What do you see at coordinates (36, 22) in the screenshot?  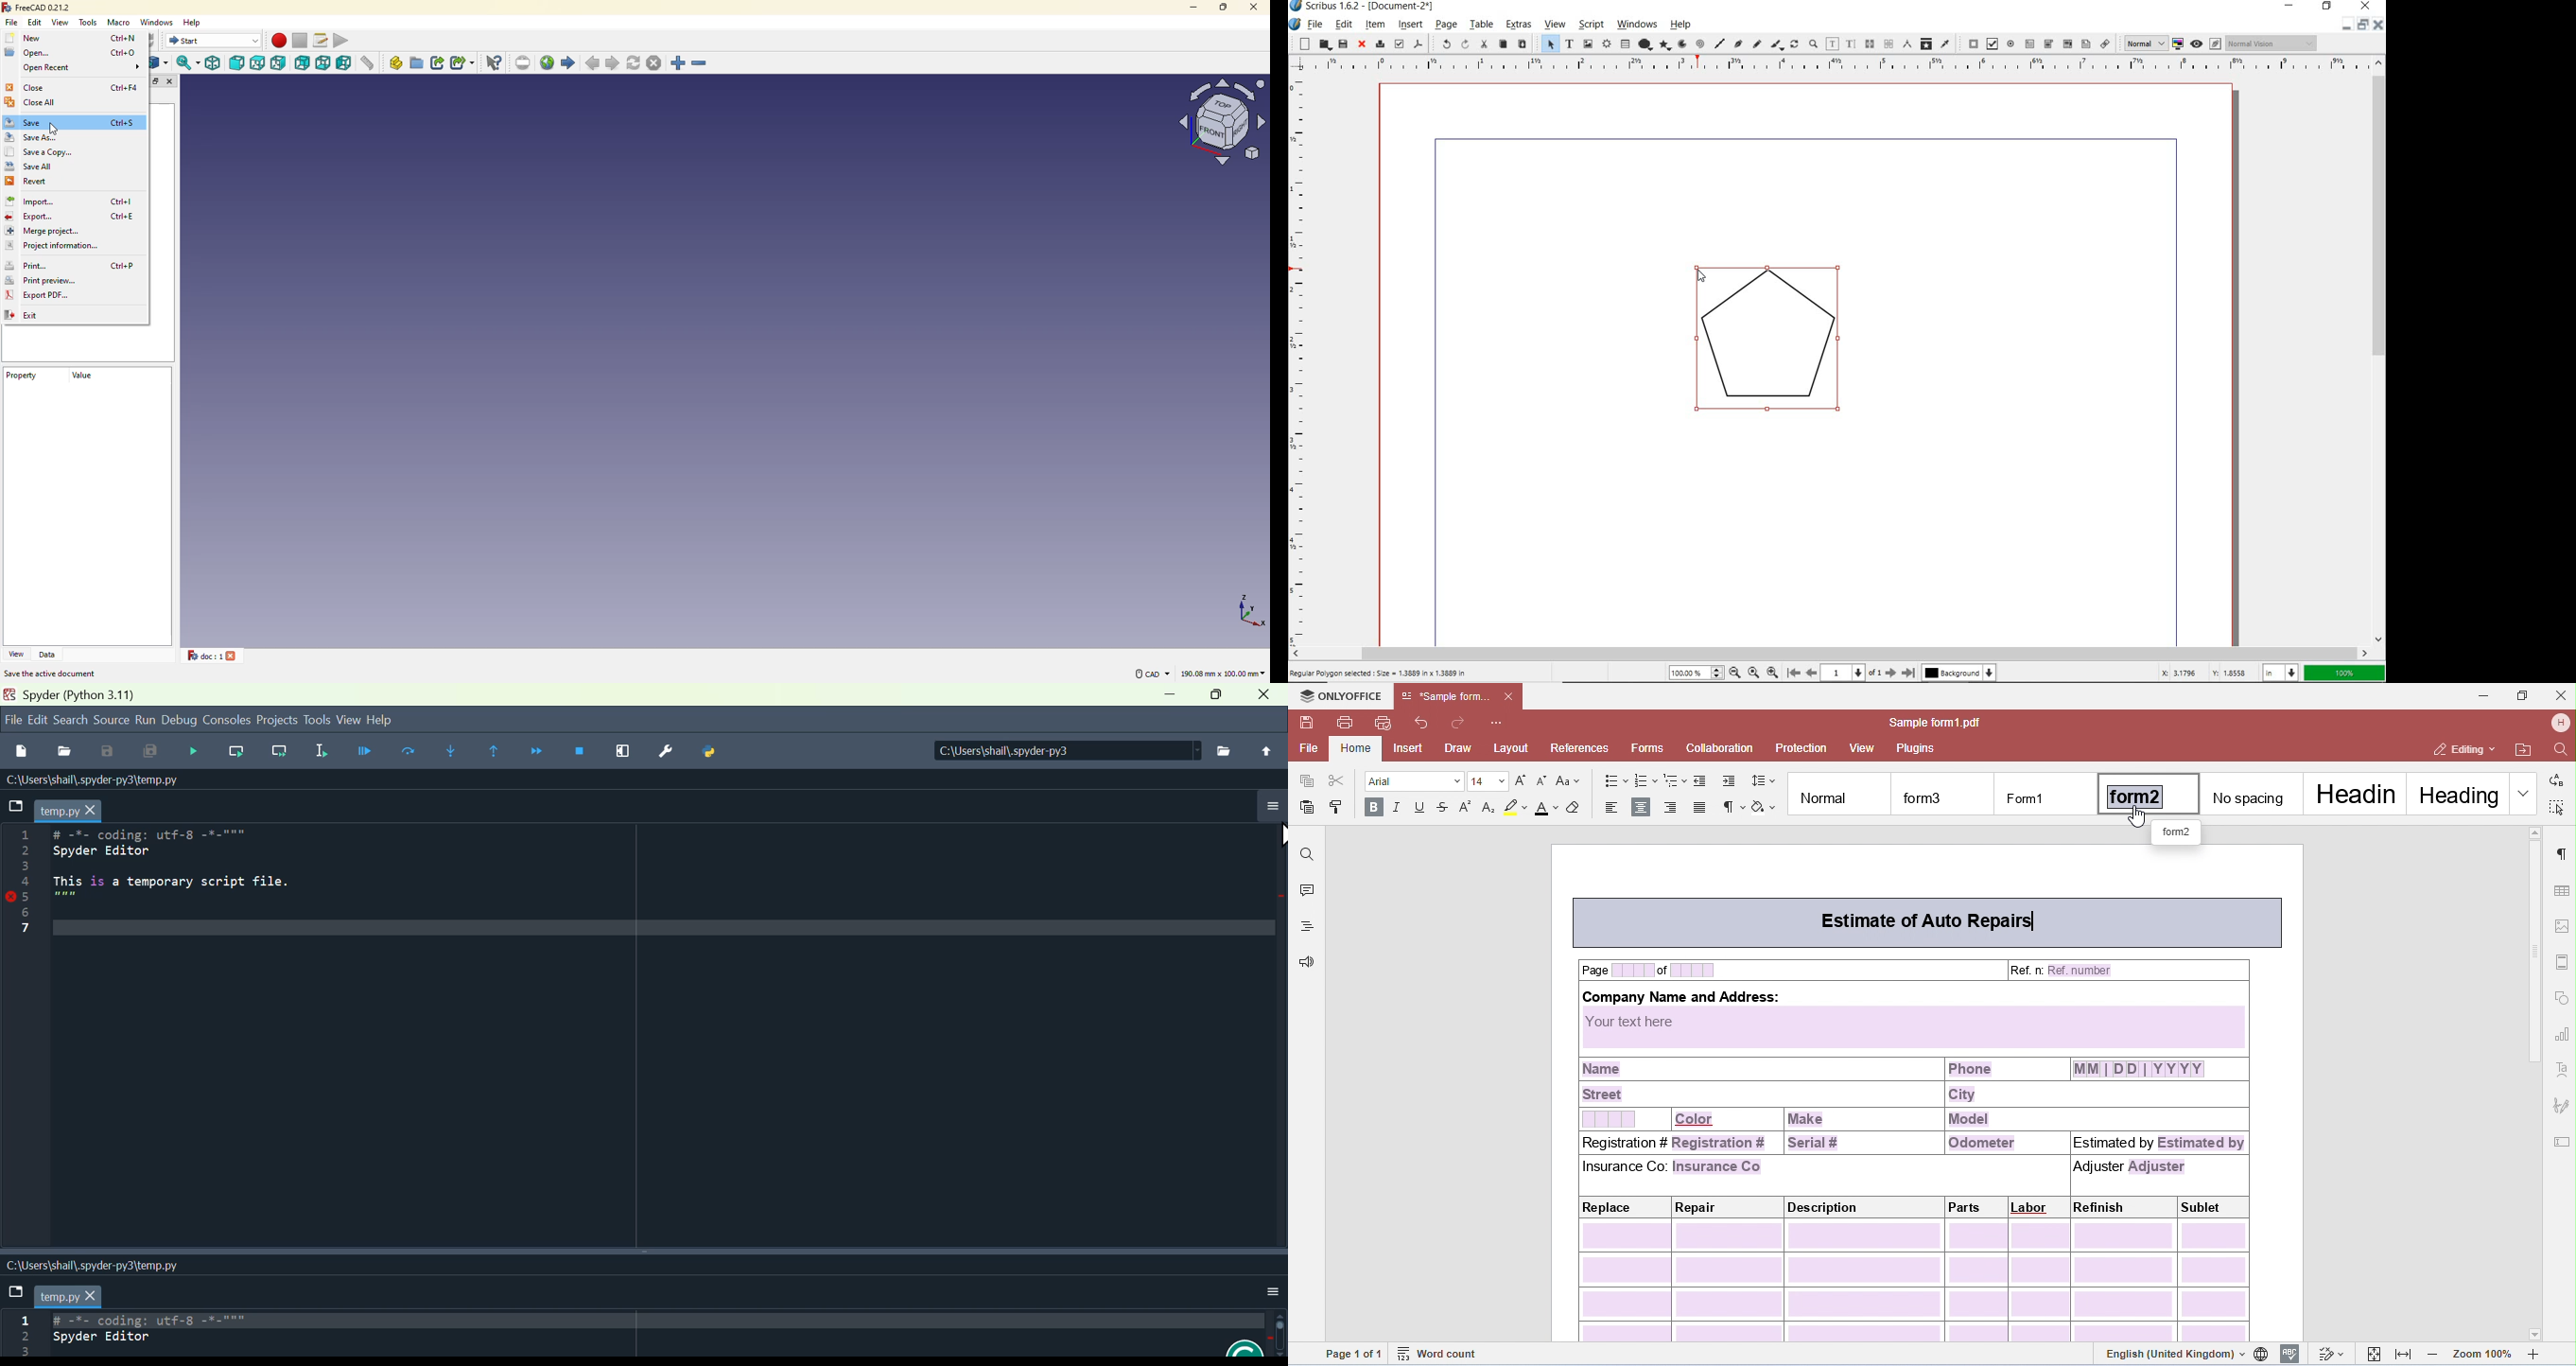 I see `edit` at bounding box center [36, 22].